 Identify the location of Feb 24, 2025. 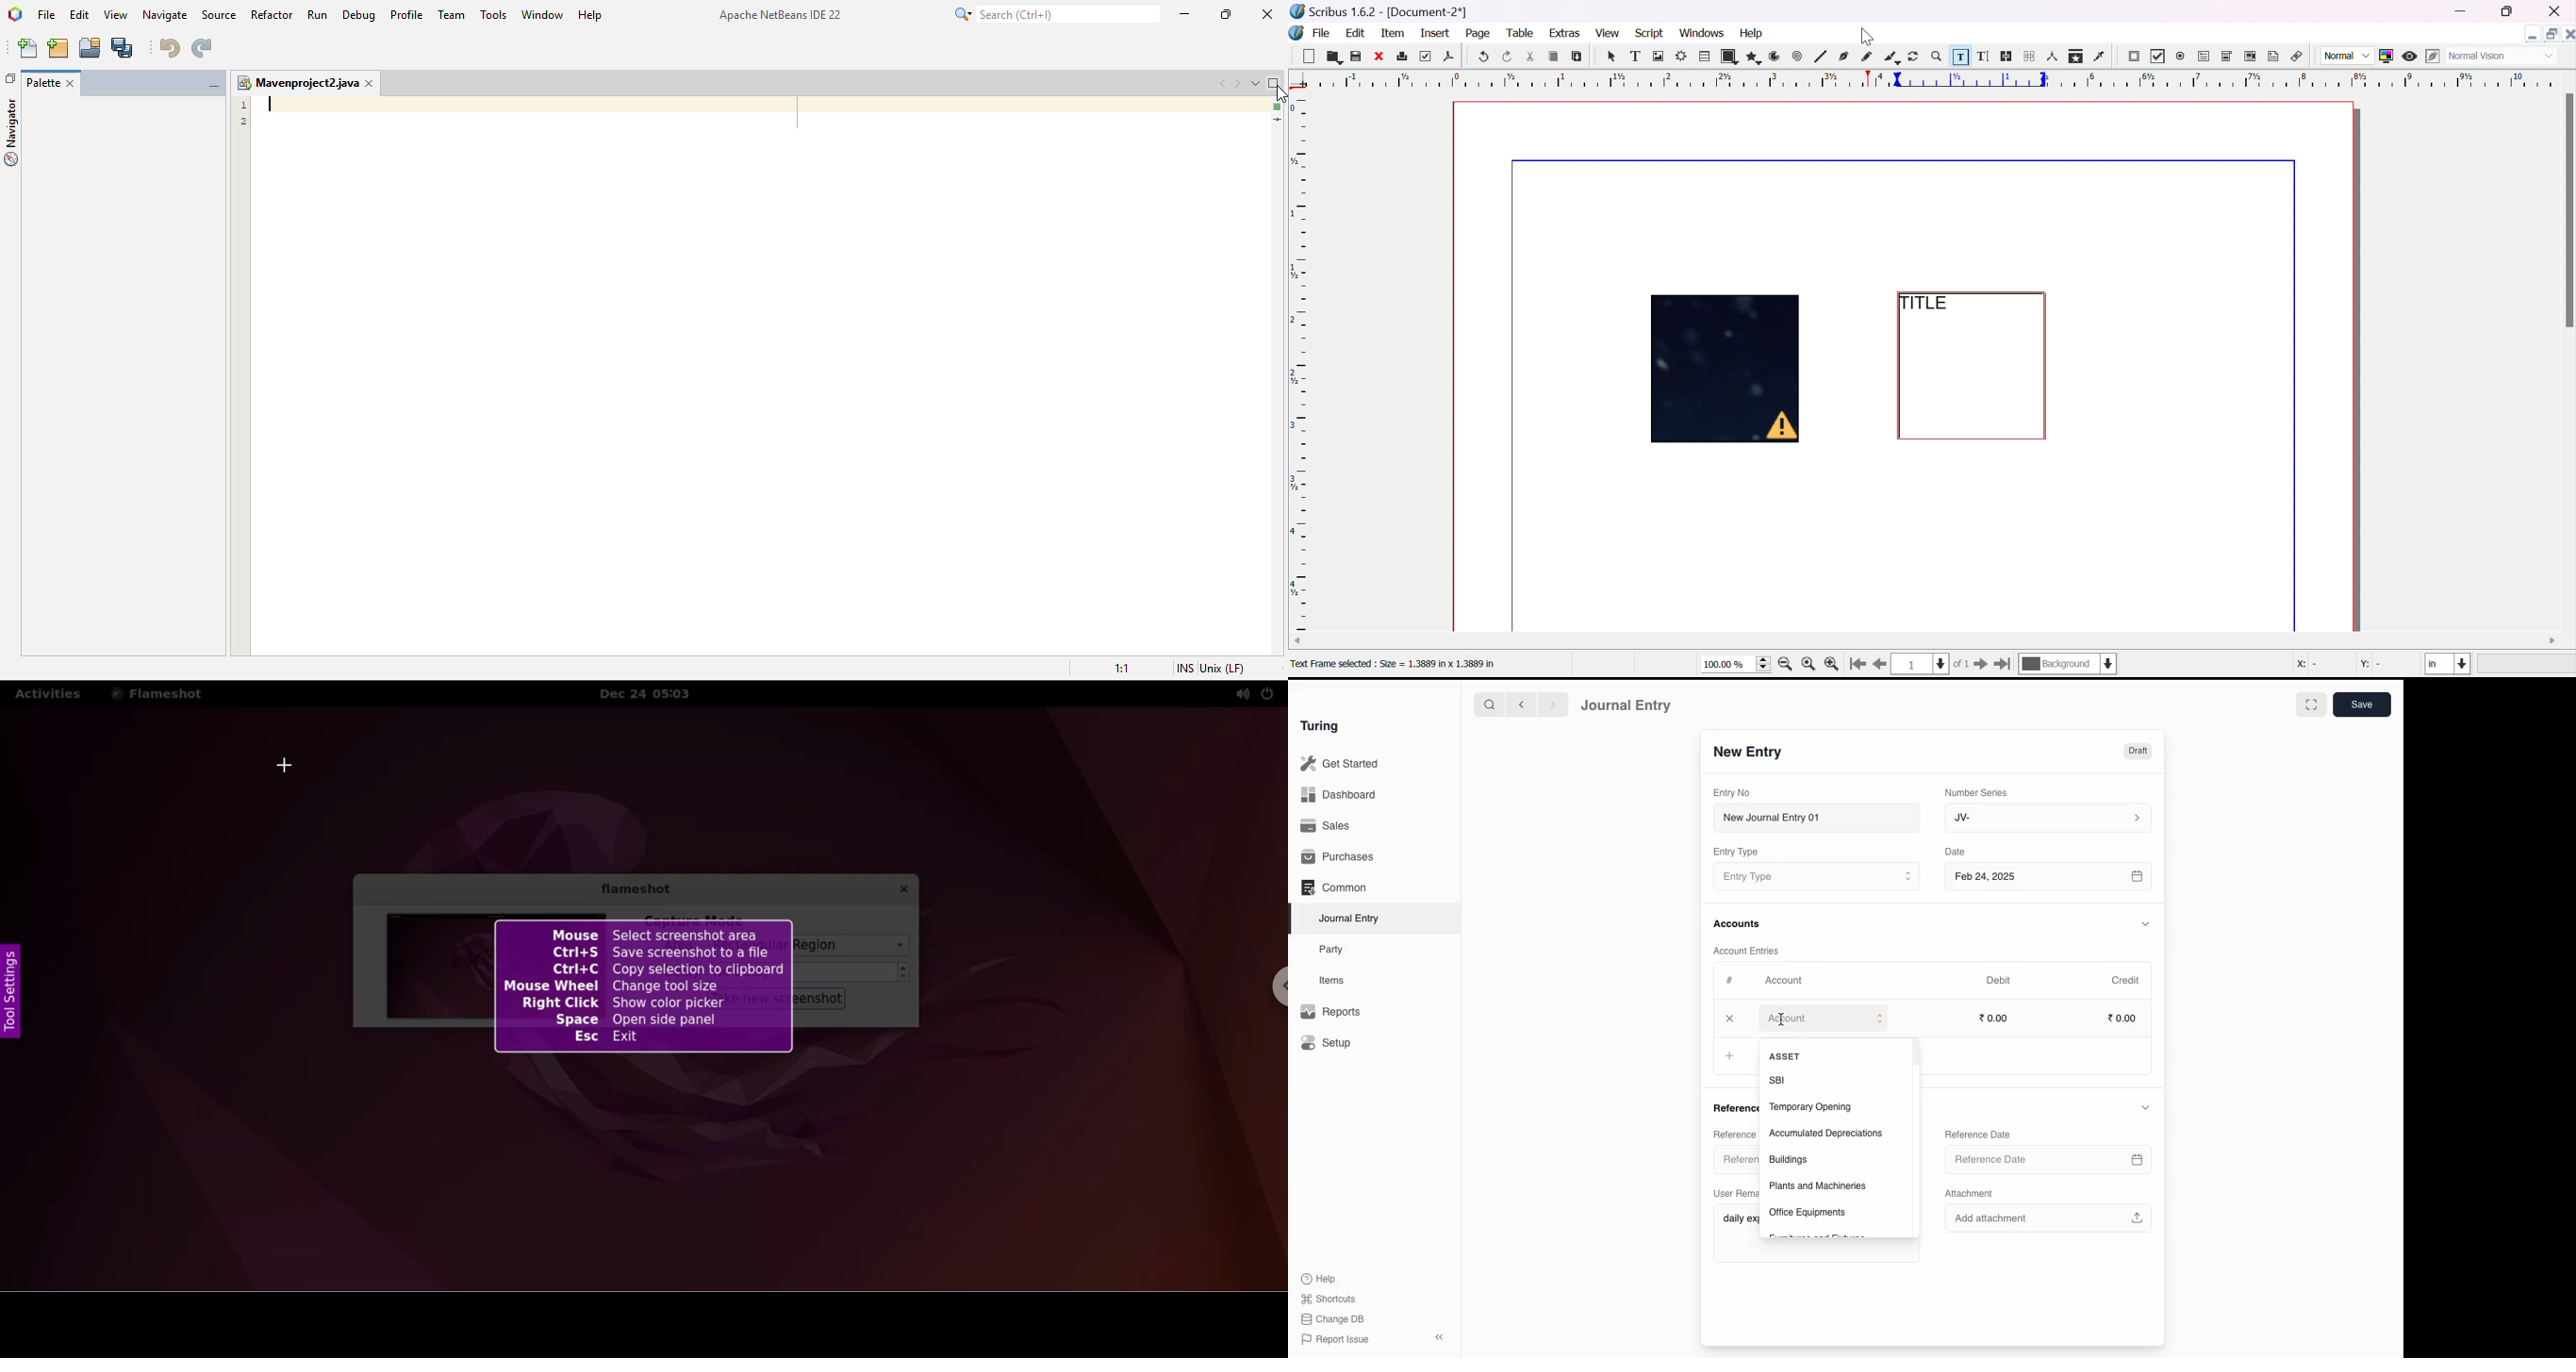
(2051, 878).